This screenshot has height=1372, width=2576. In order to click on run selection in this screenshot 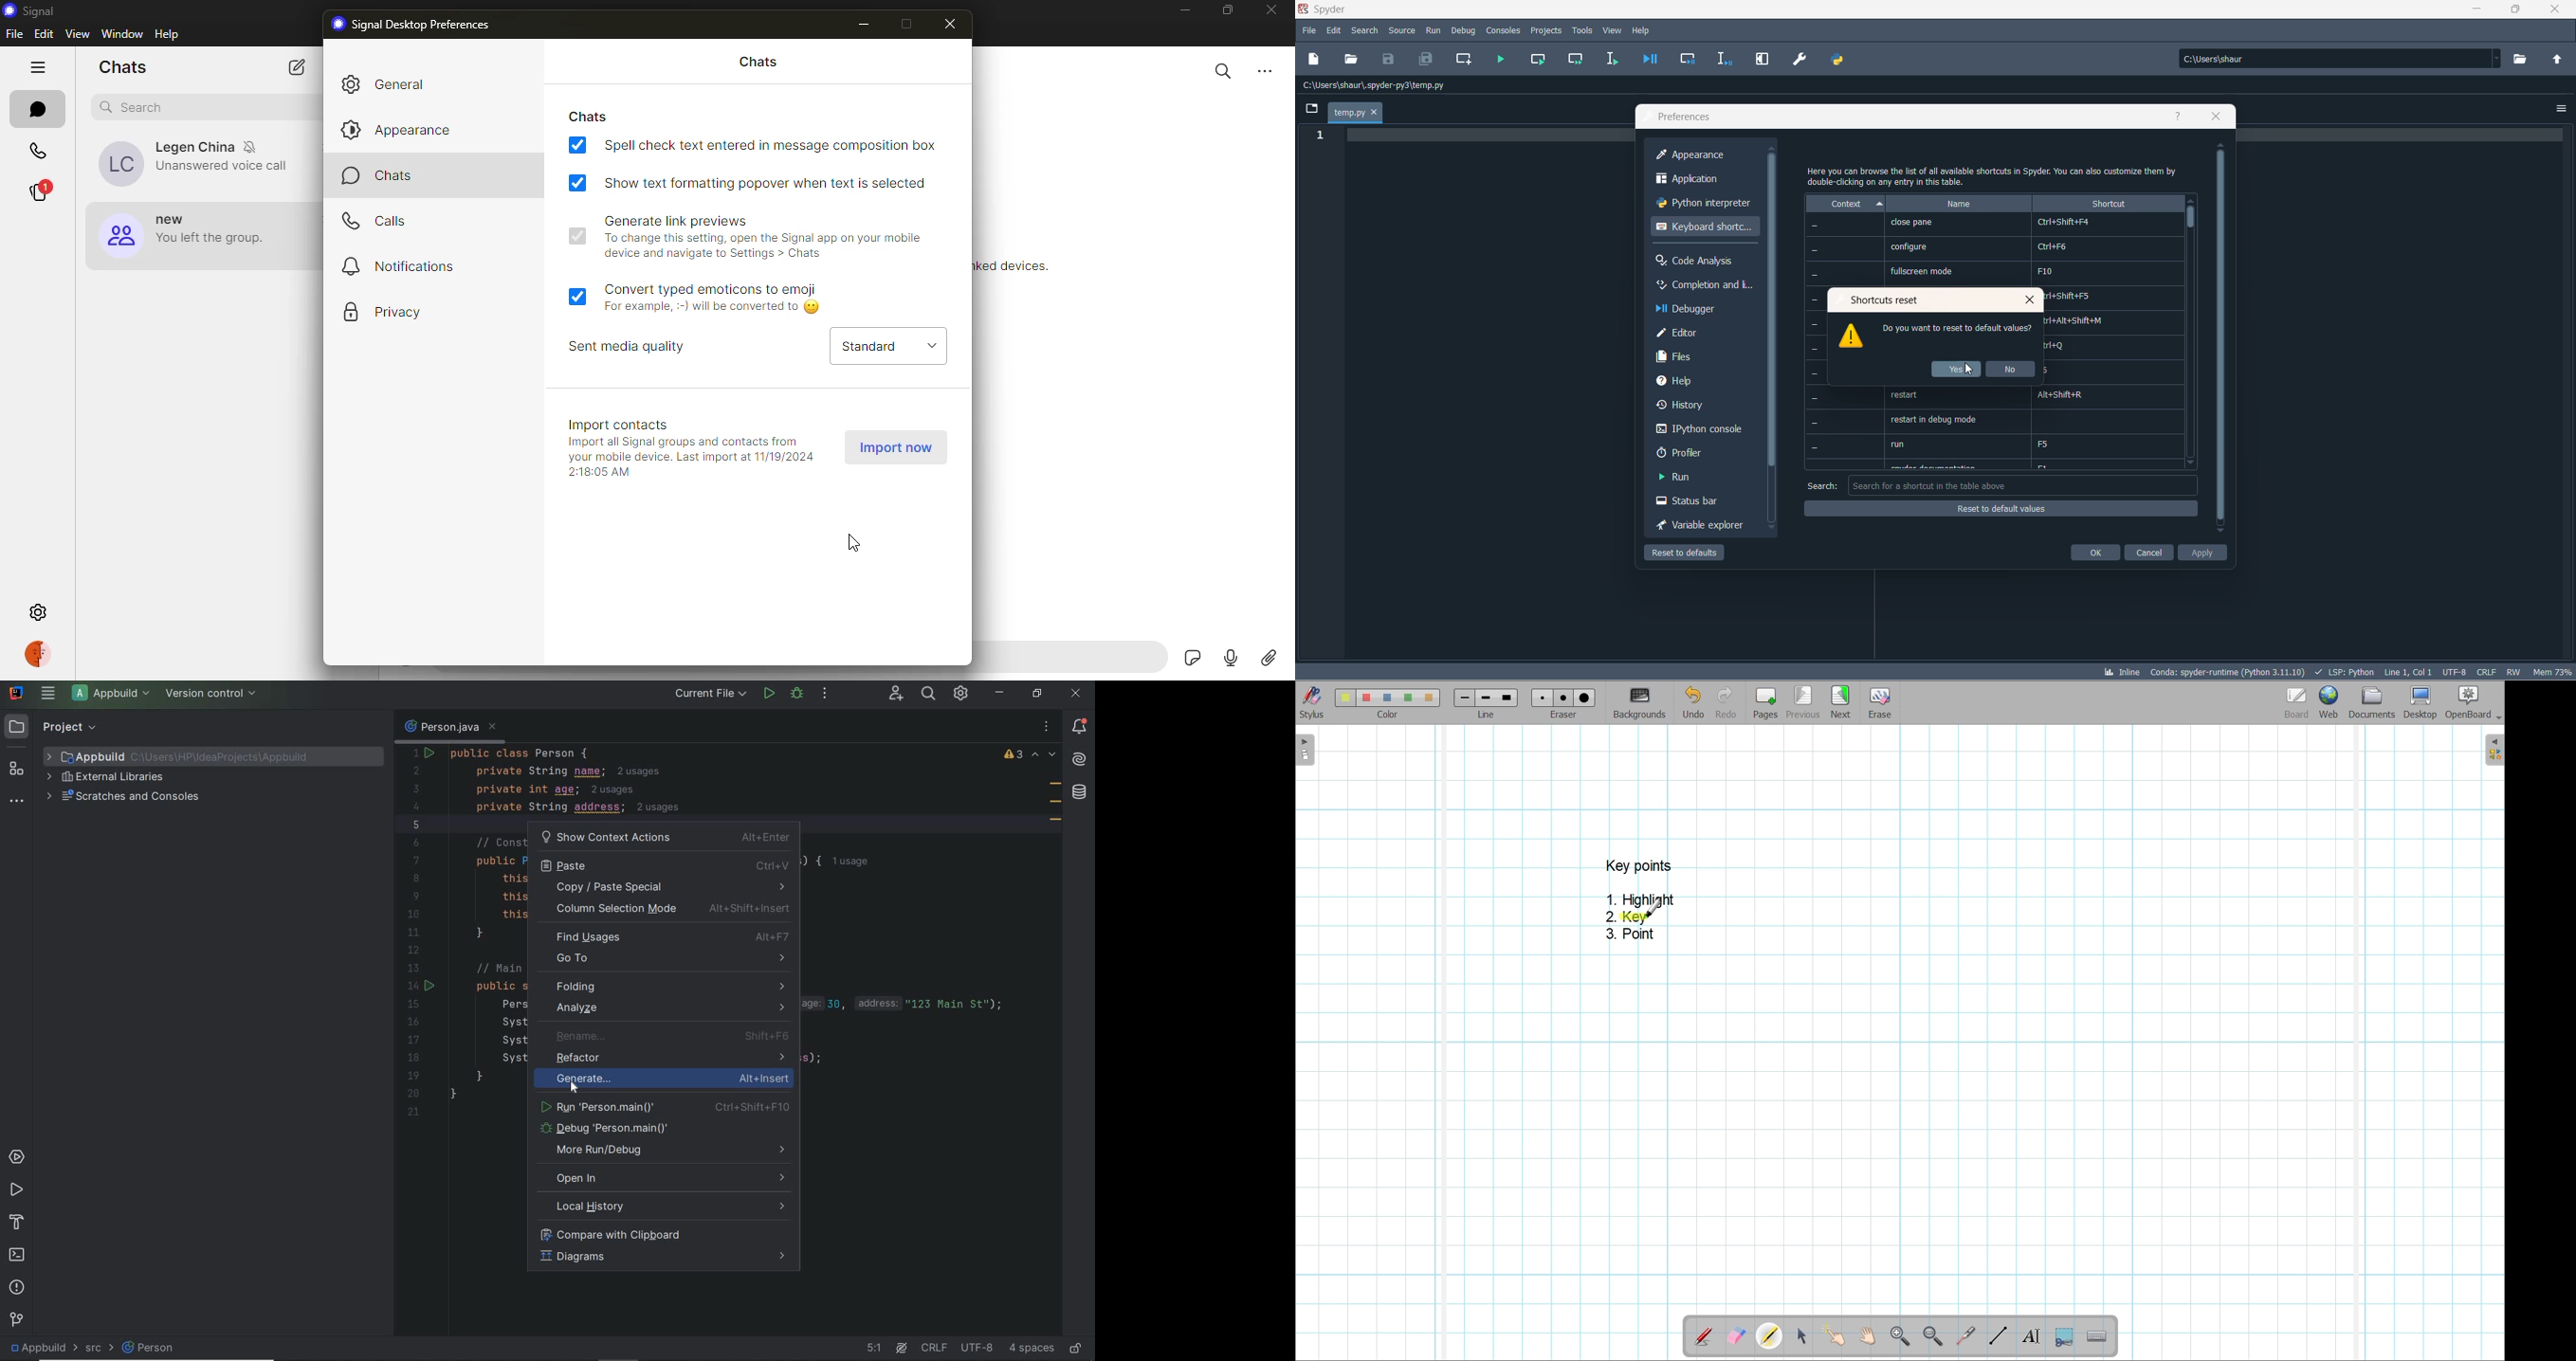, I will do `click(1611, 58)`.